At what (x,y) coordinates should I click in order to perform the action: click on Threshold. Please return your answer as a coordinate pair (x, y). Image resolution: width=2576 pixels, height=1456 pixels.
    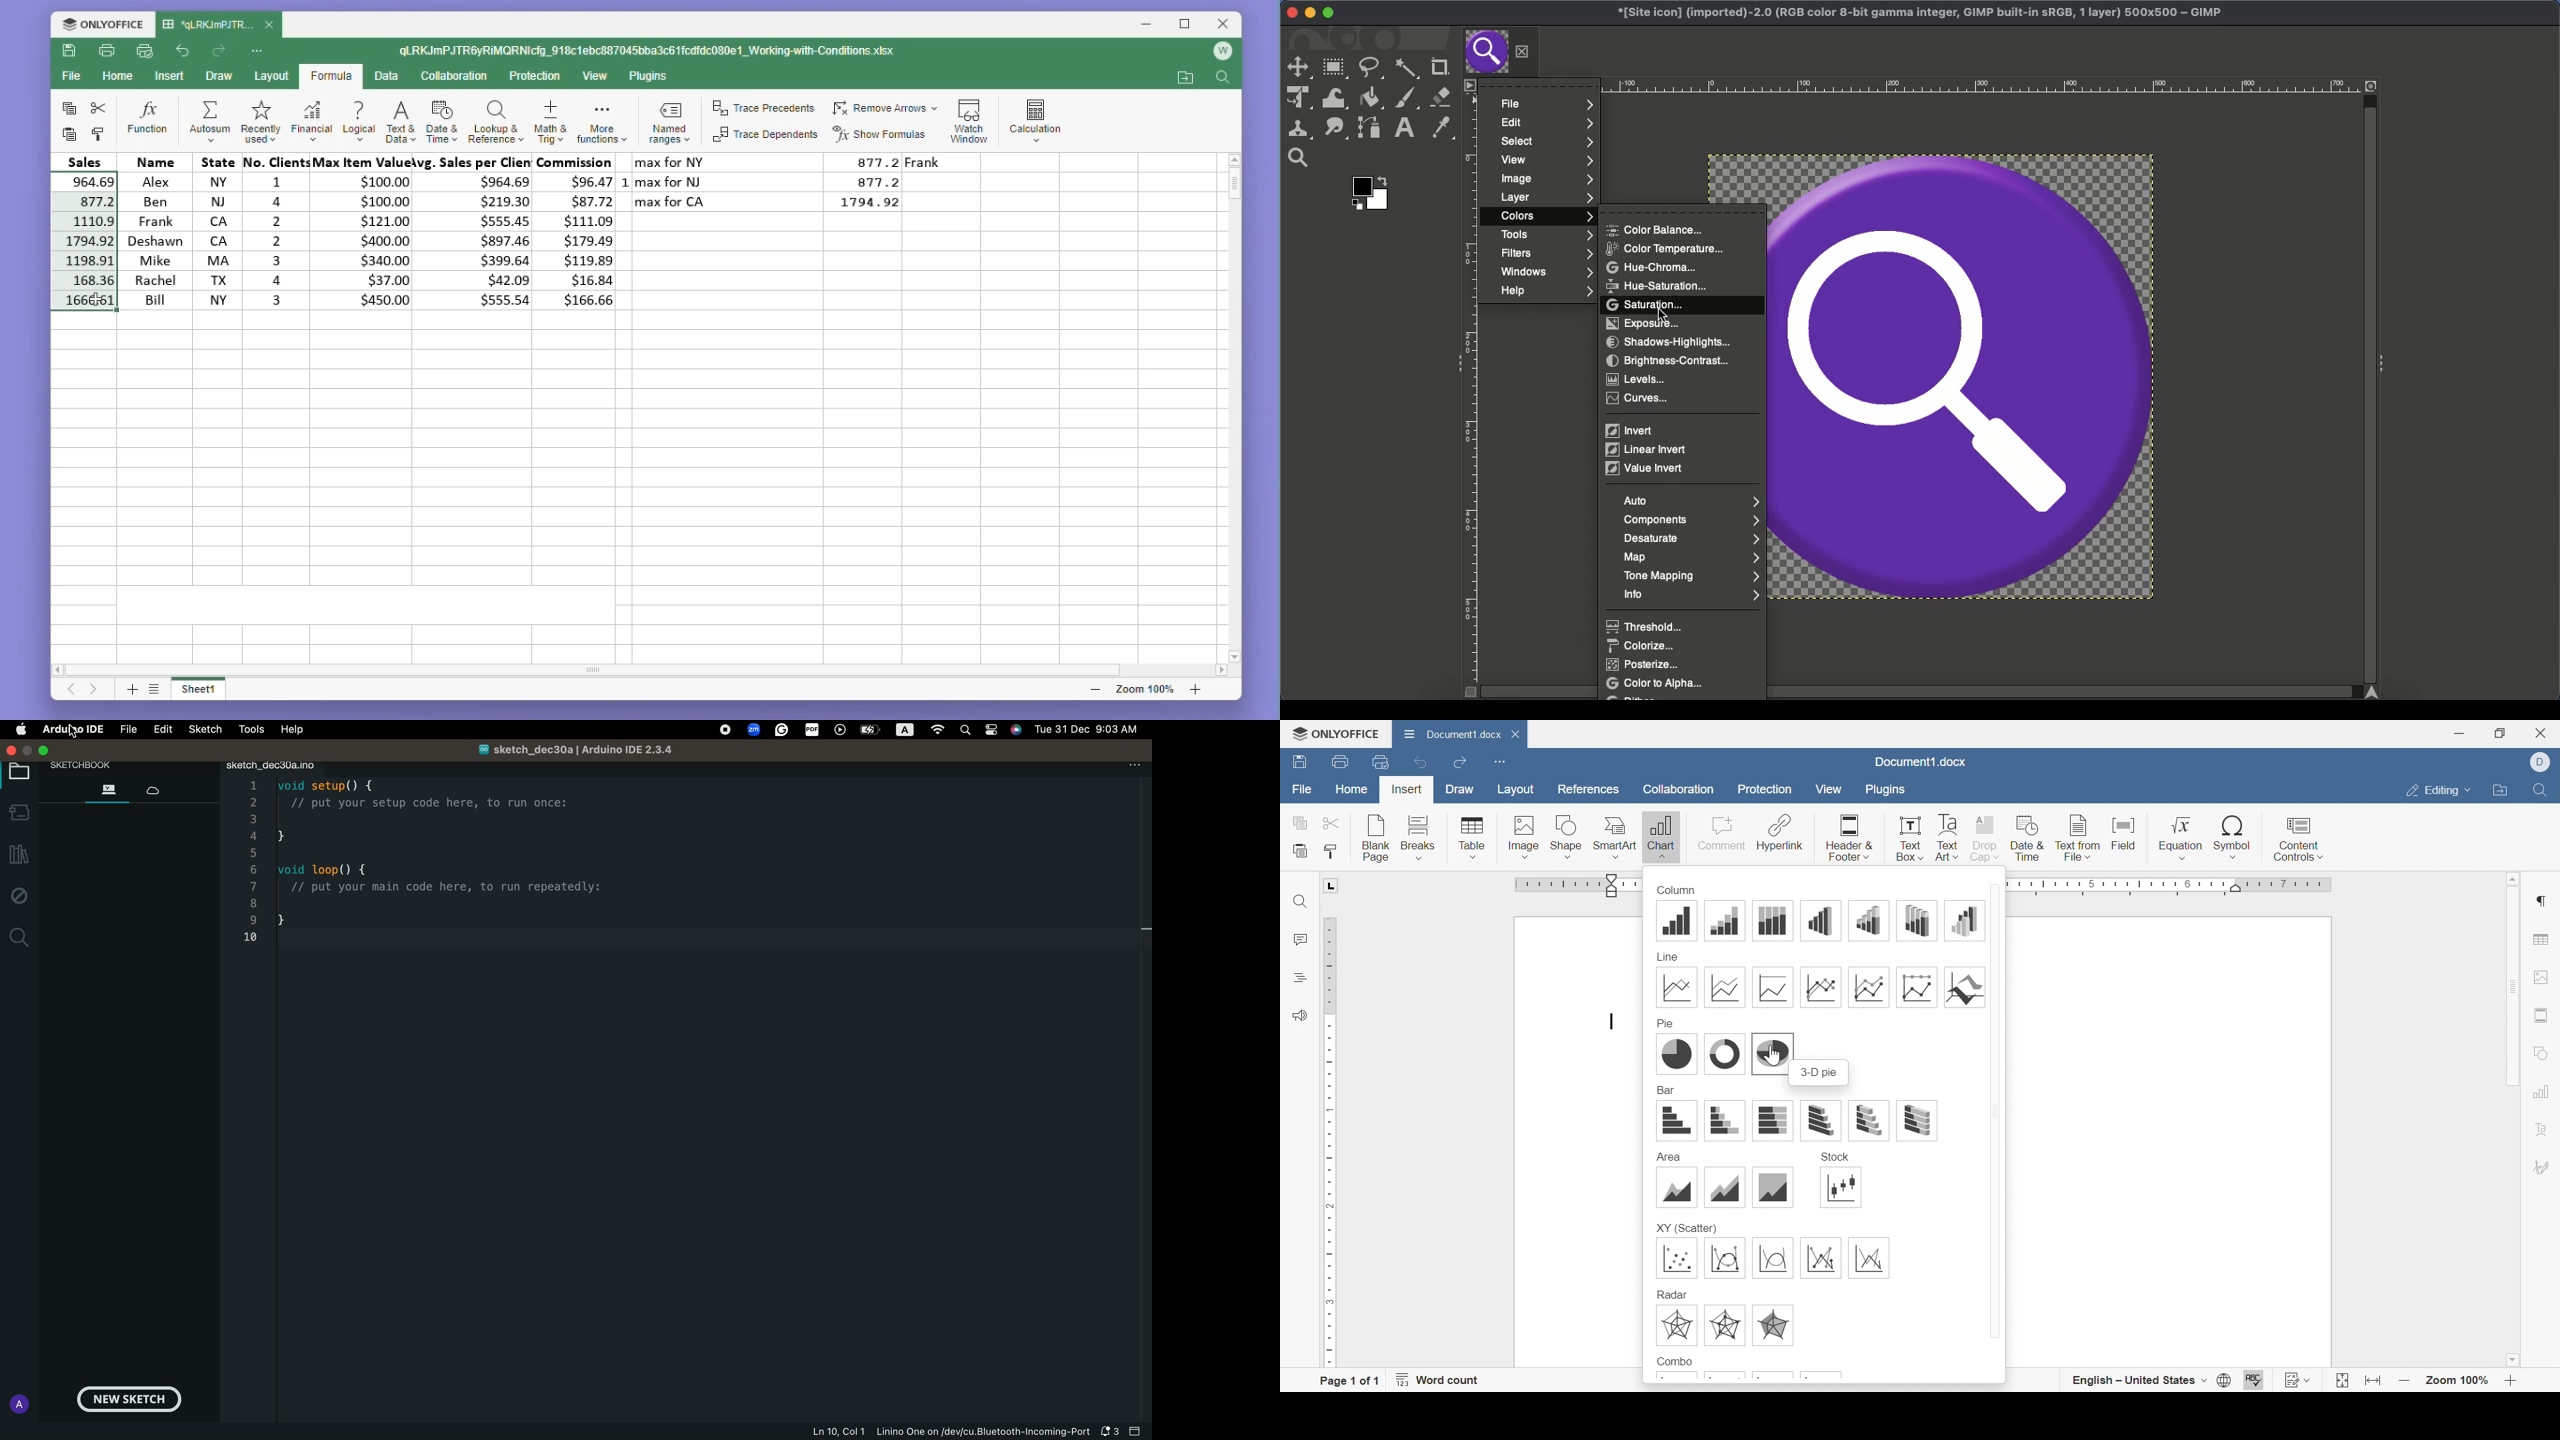
    Looking at the image, I should click on (1650, 627).